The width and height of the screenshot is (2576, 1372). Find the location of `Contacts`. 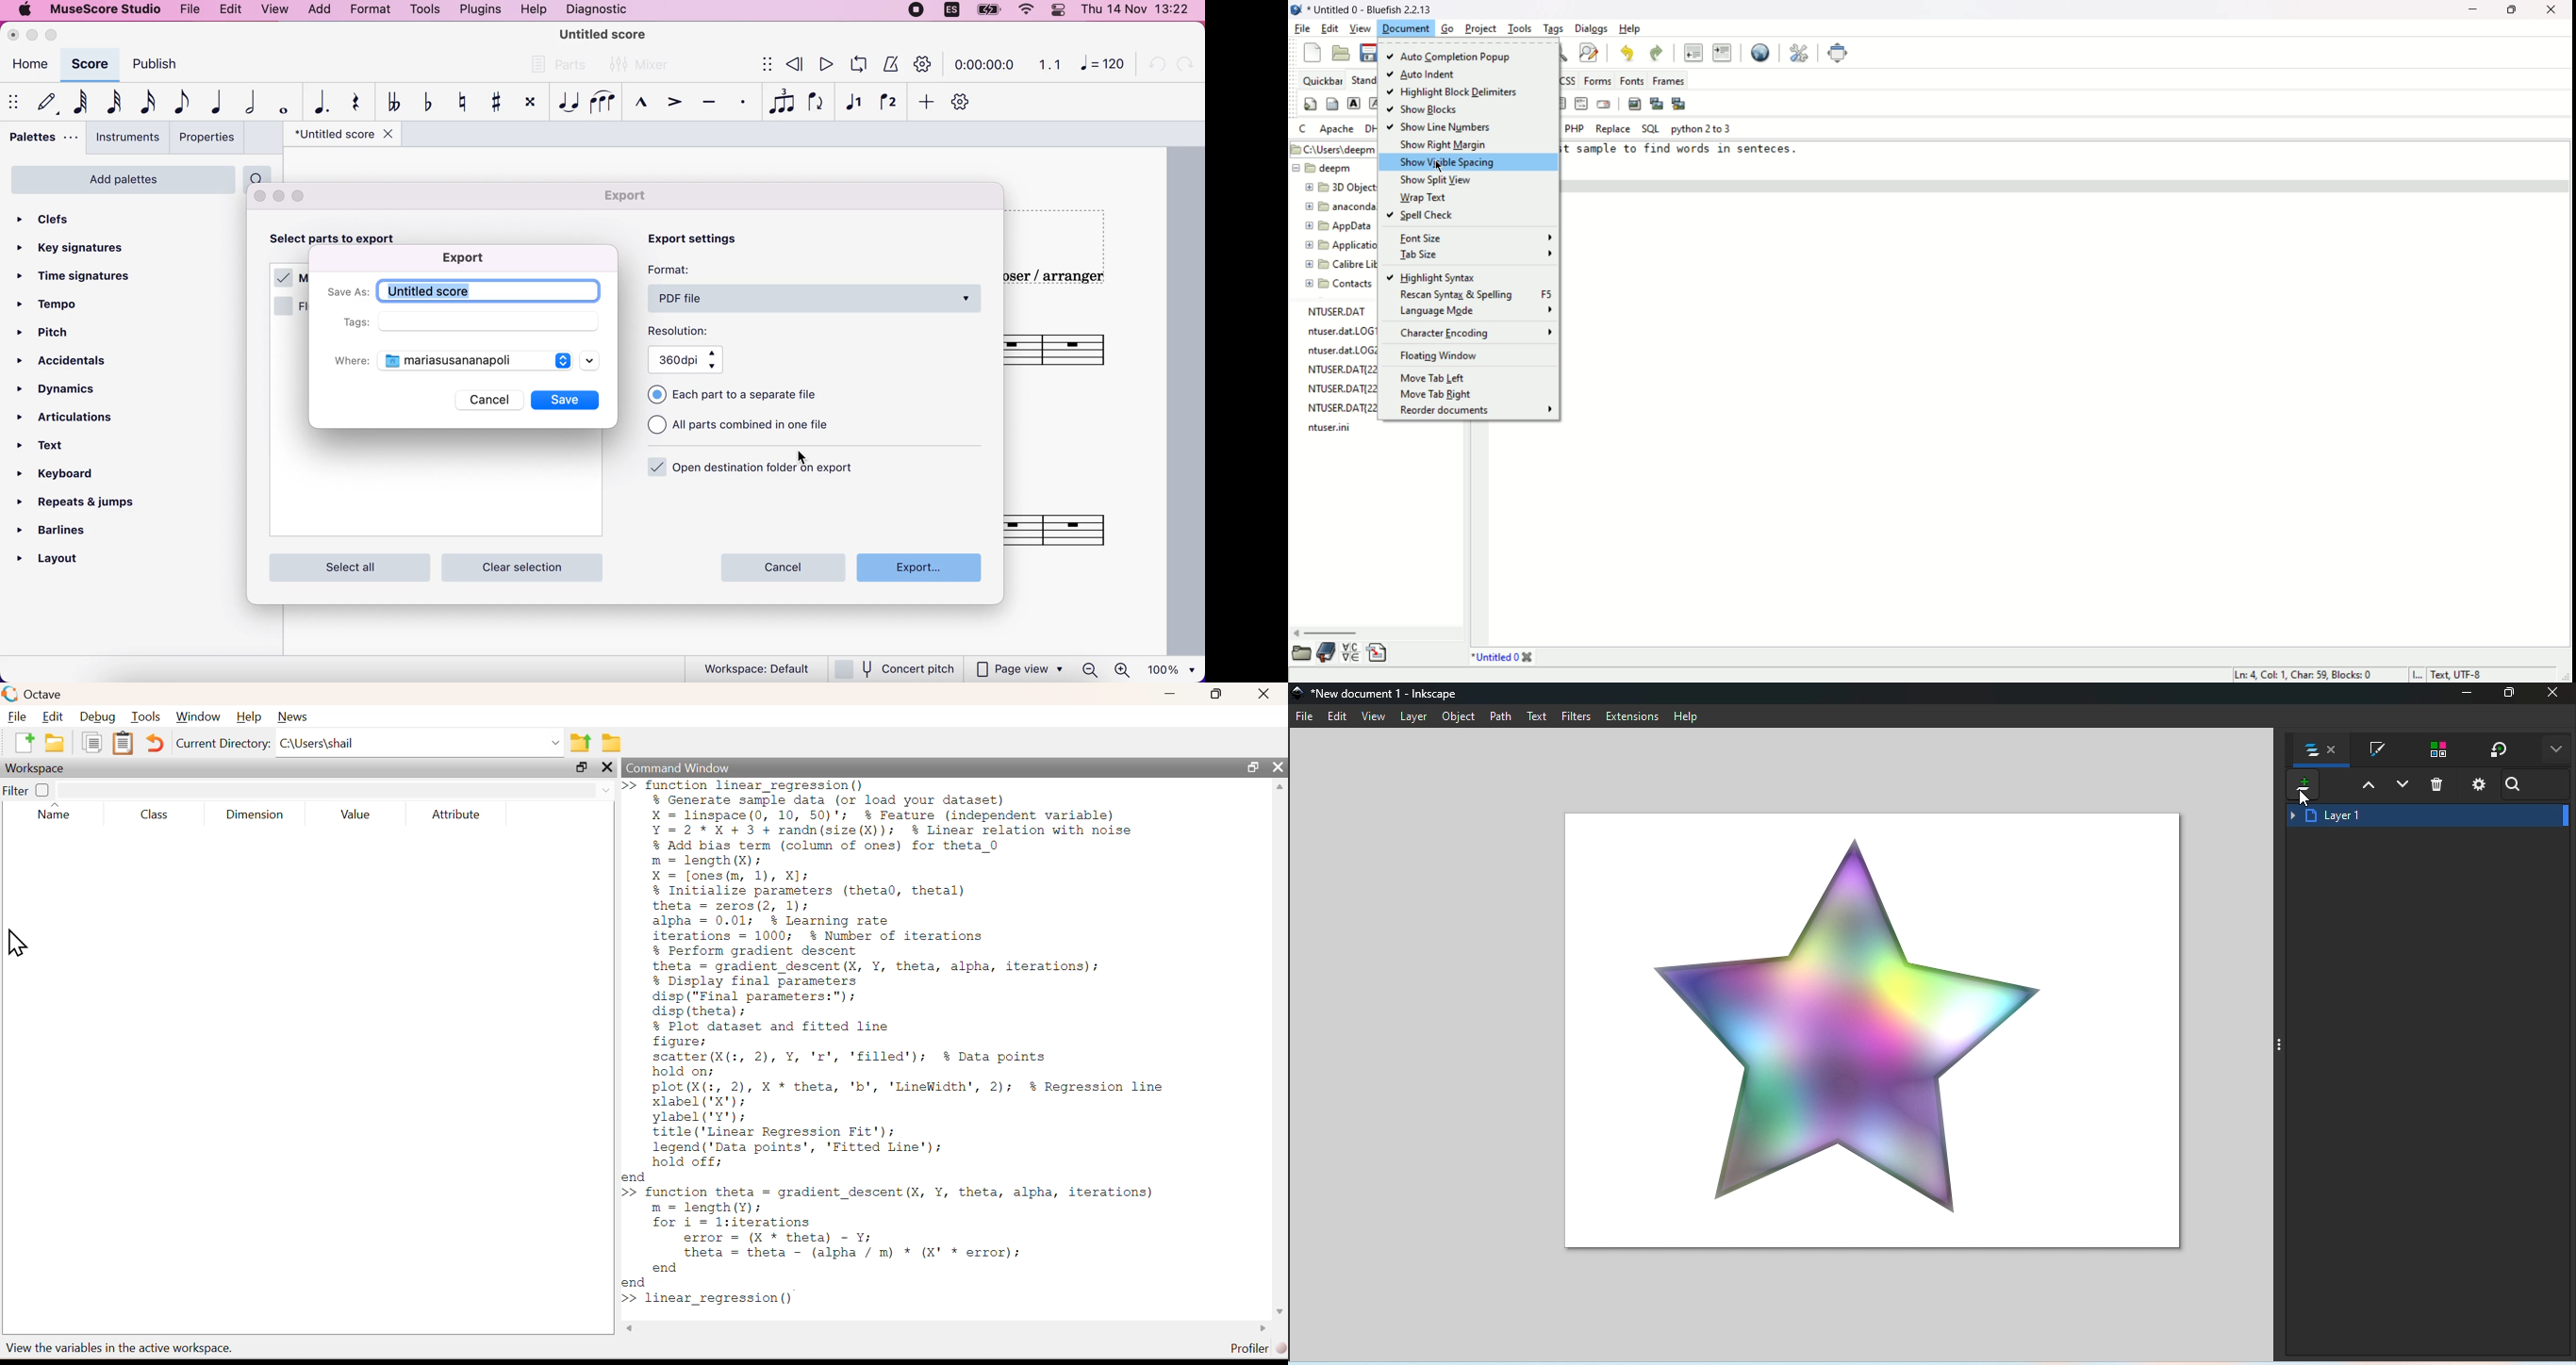

Contacts is located at coordinates (1335, 284).